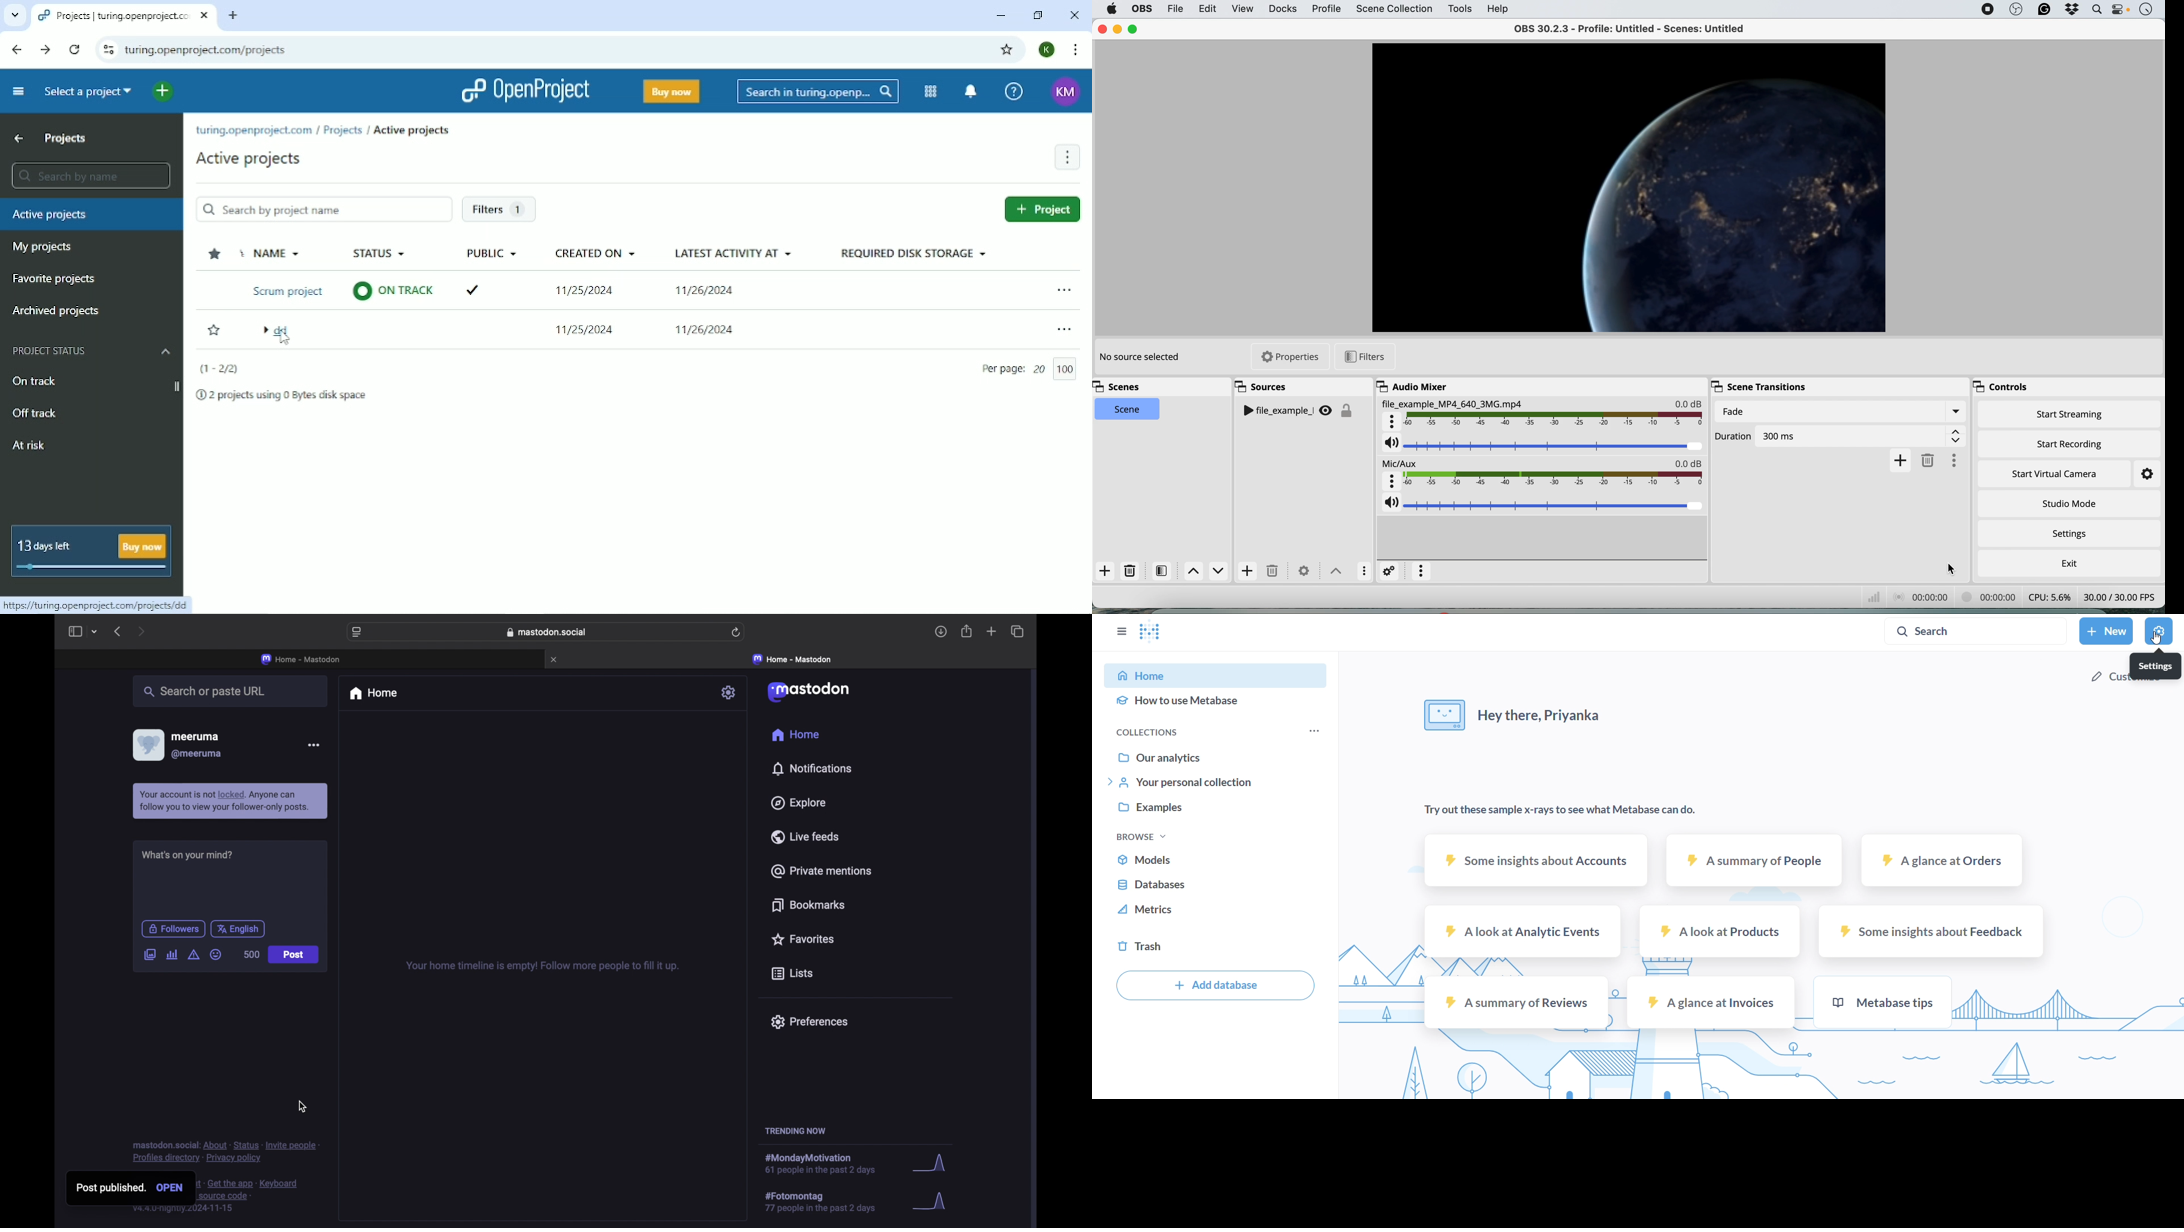  I want to click on more options, so click(1422, 571).